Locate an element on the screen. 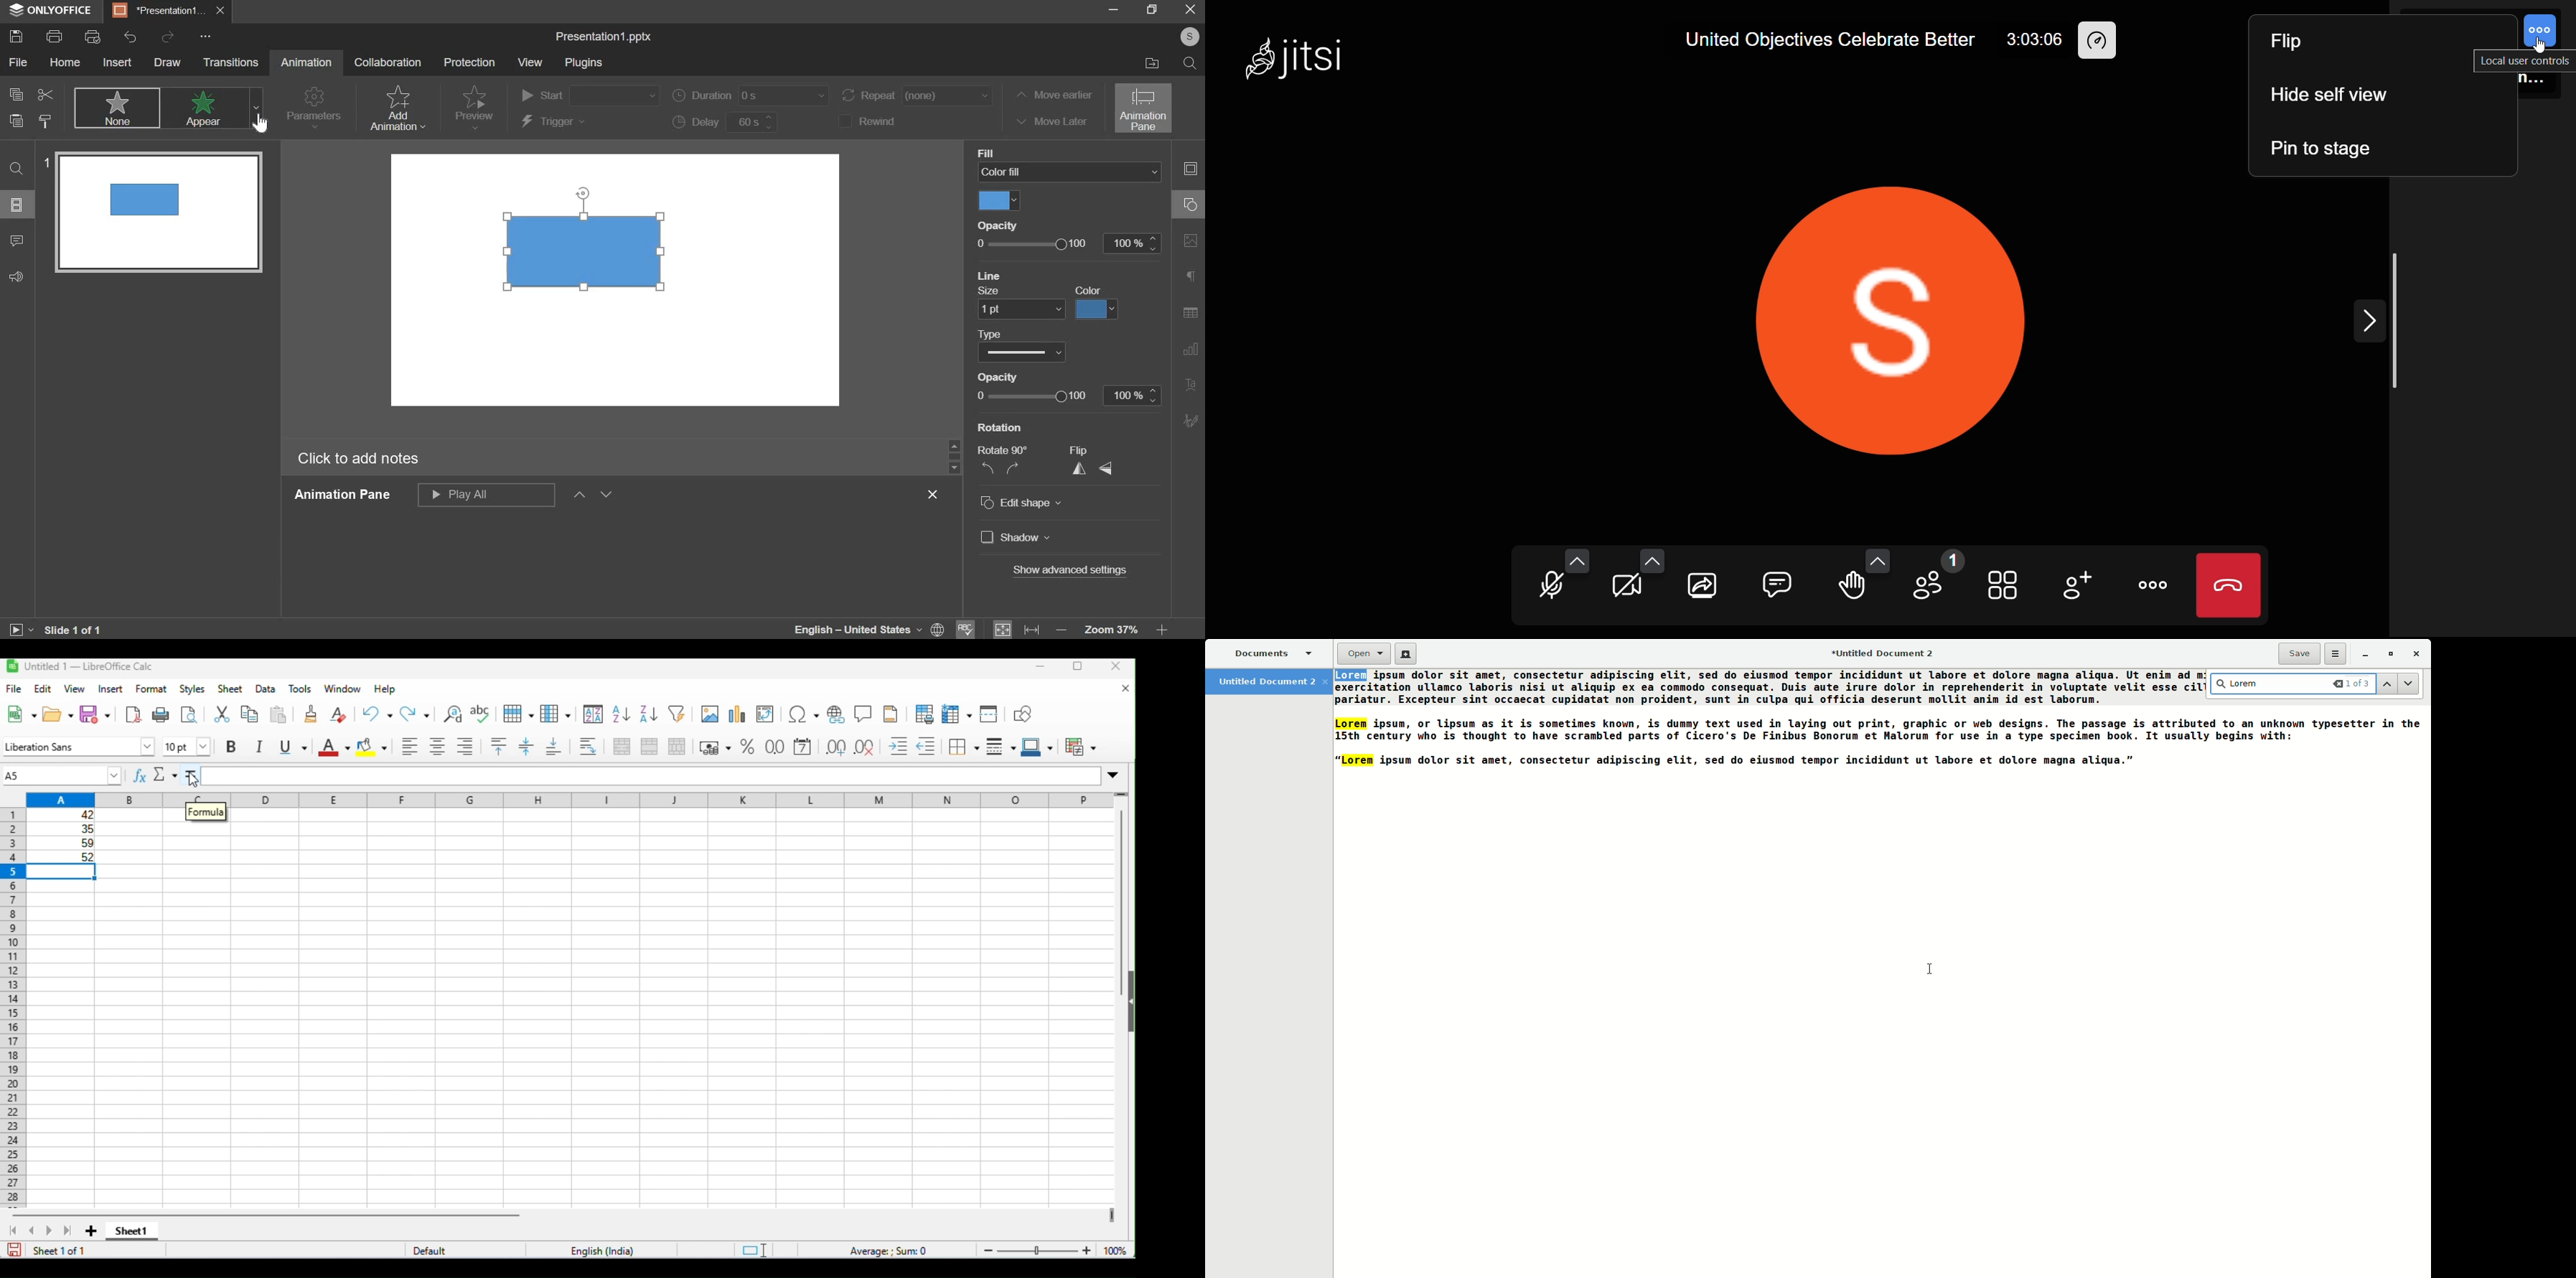 The height and width of the screenshot is (1288, 2576). border color is located at coordinates (1037, 748).